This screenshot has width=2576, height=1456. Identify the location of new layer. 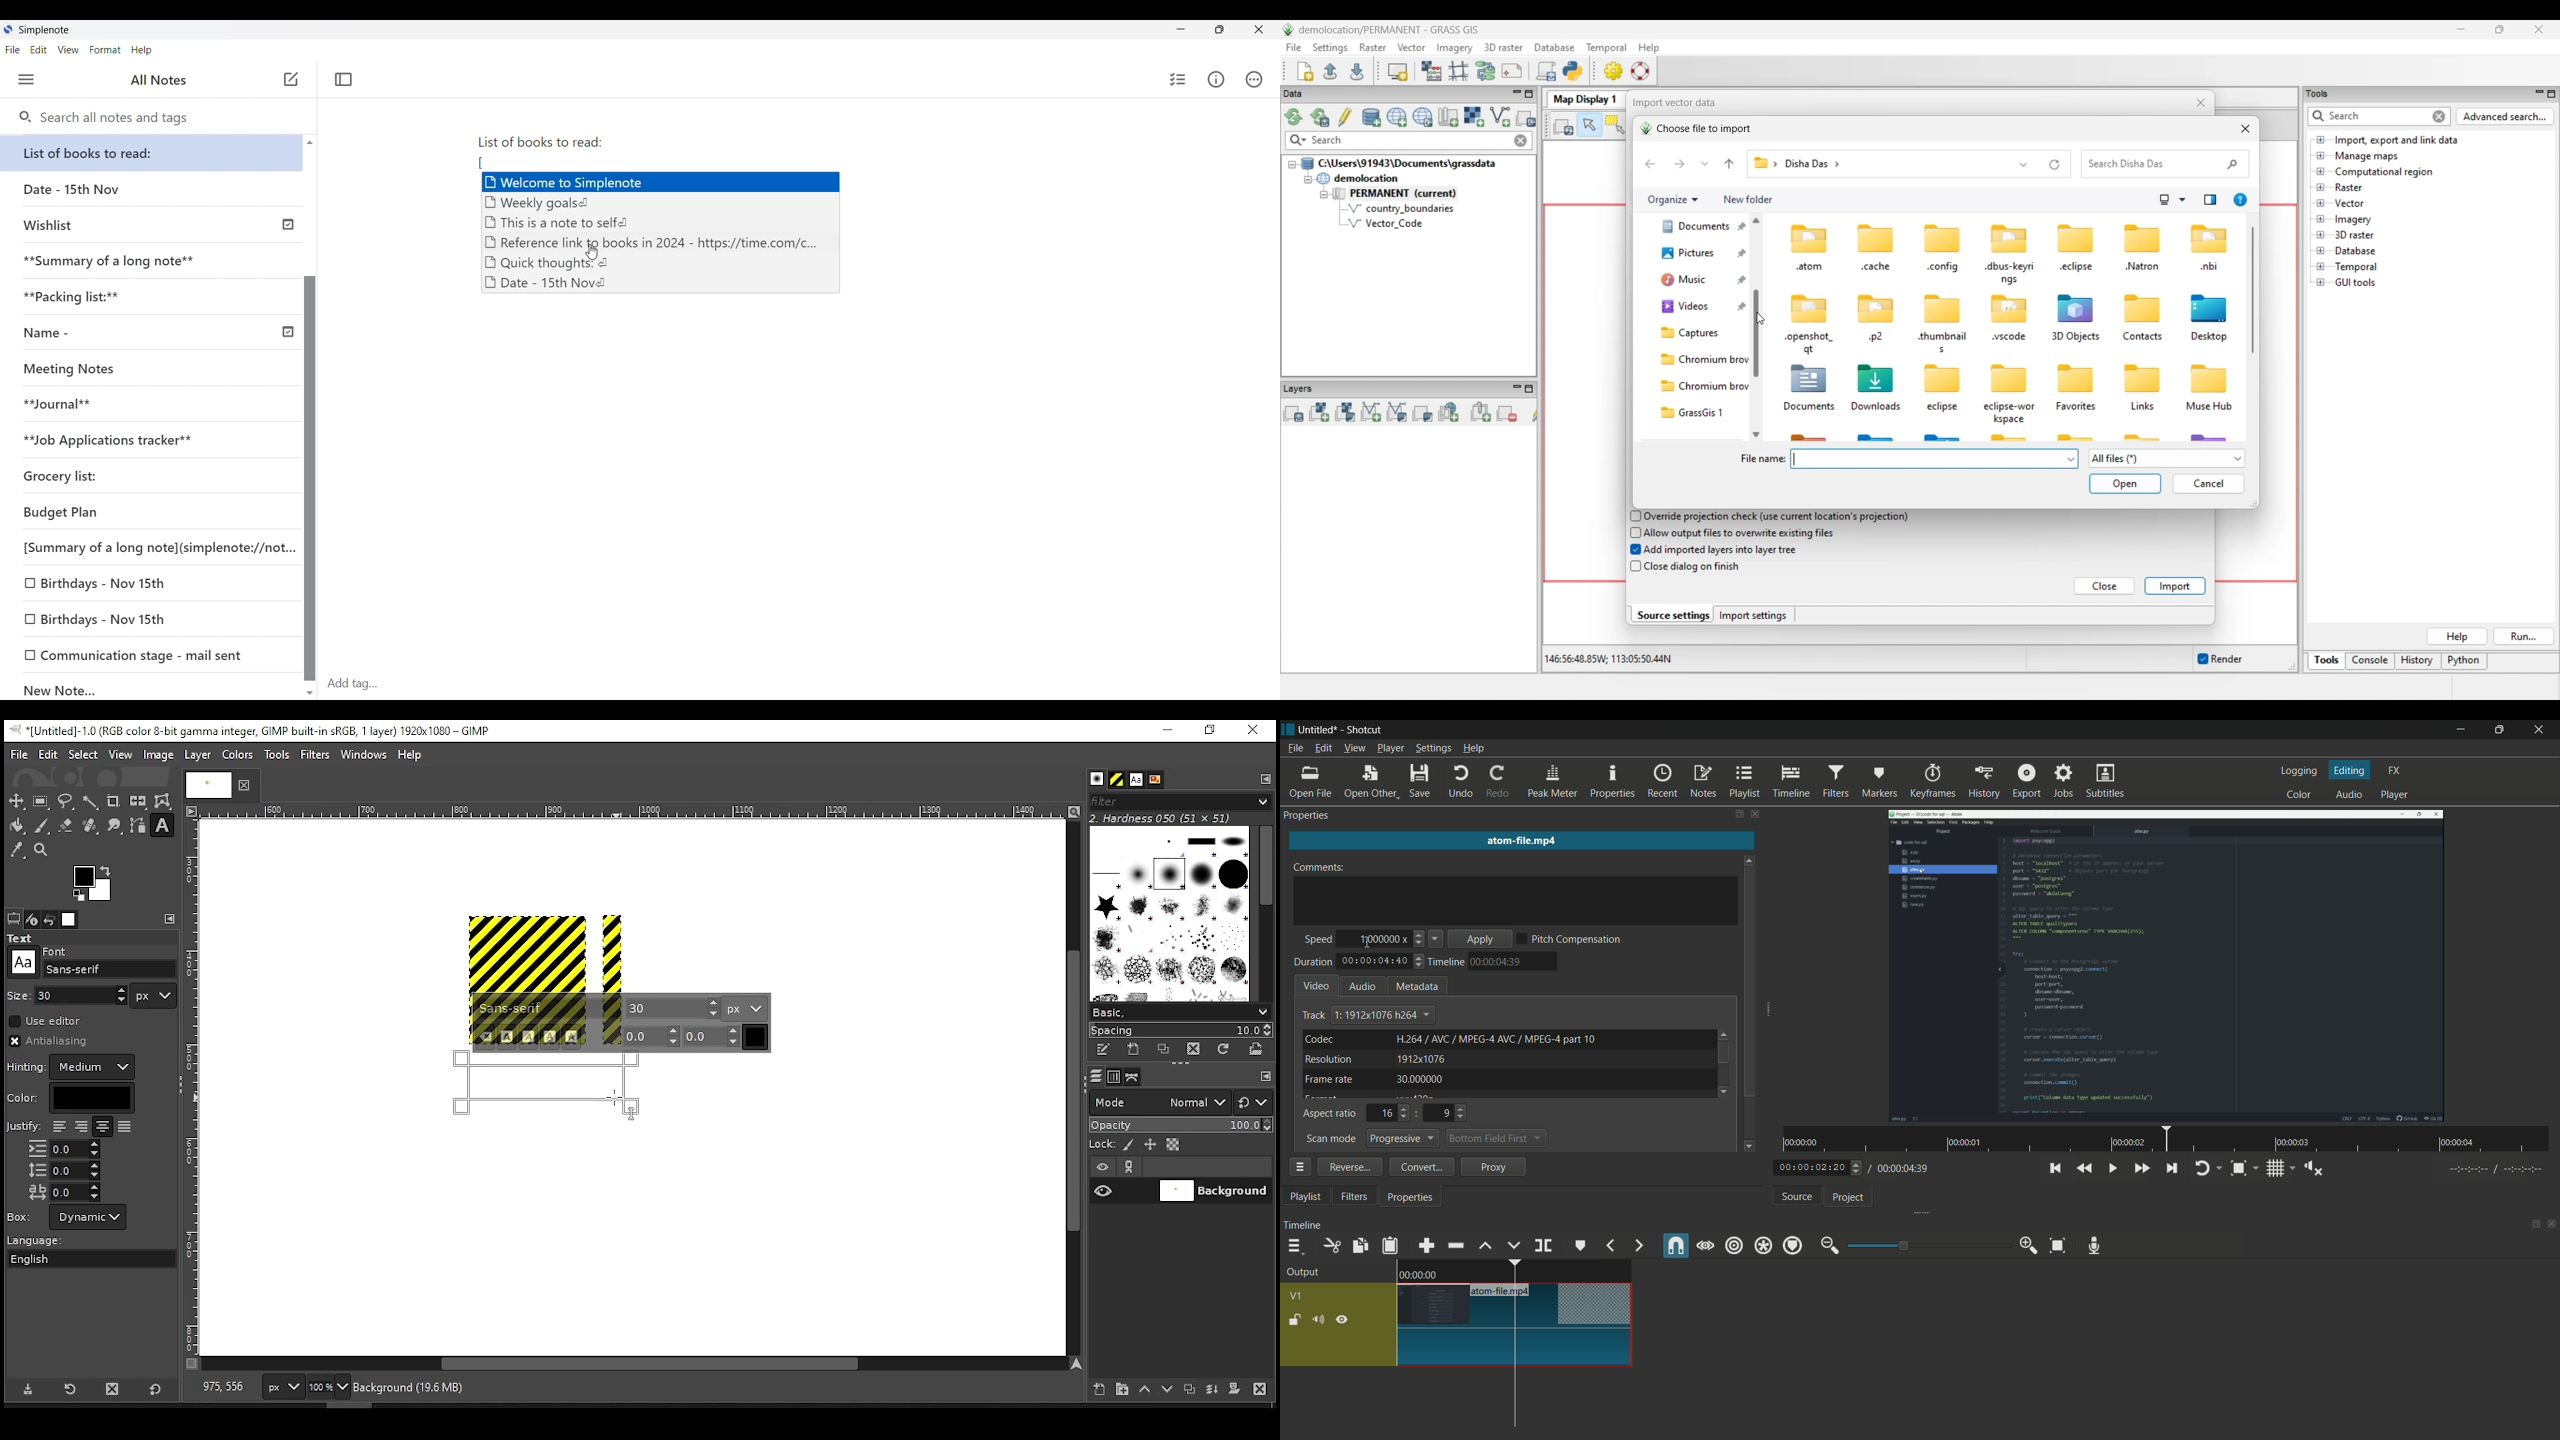
(1095, 1387).